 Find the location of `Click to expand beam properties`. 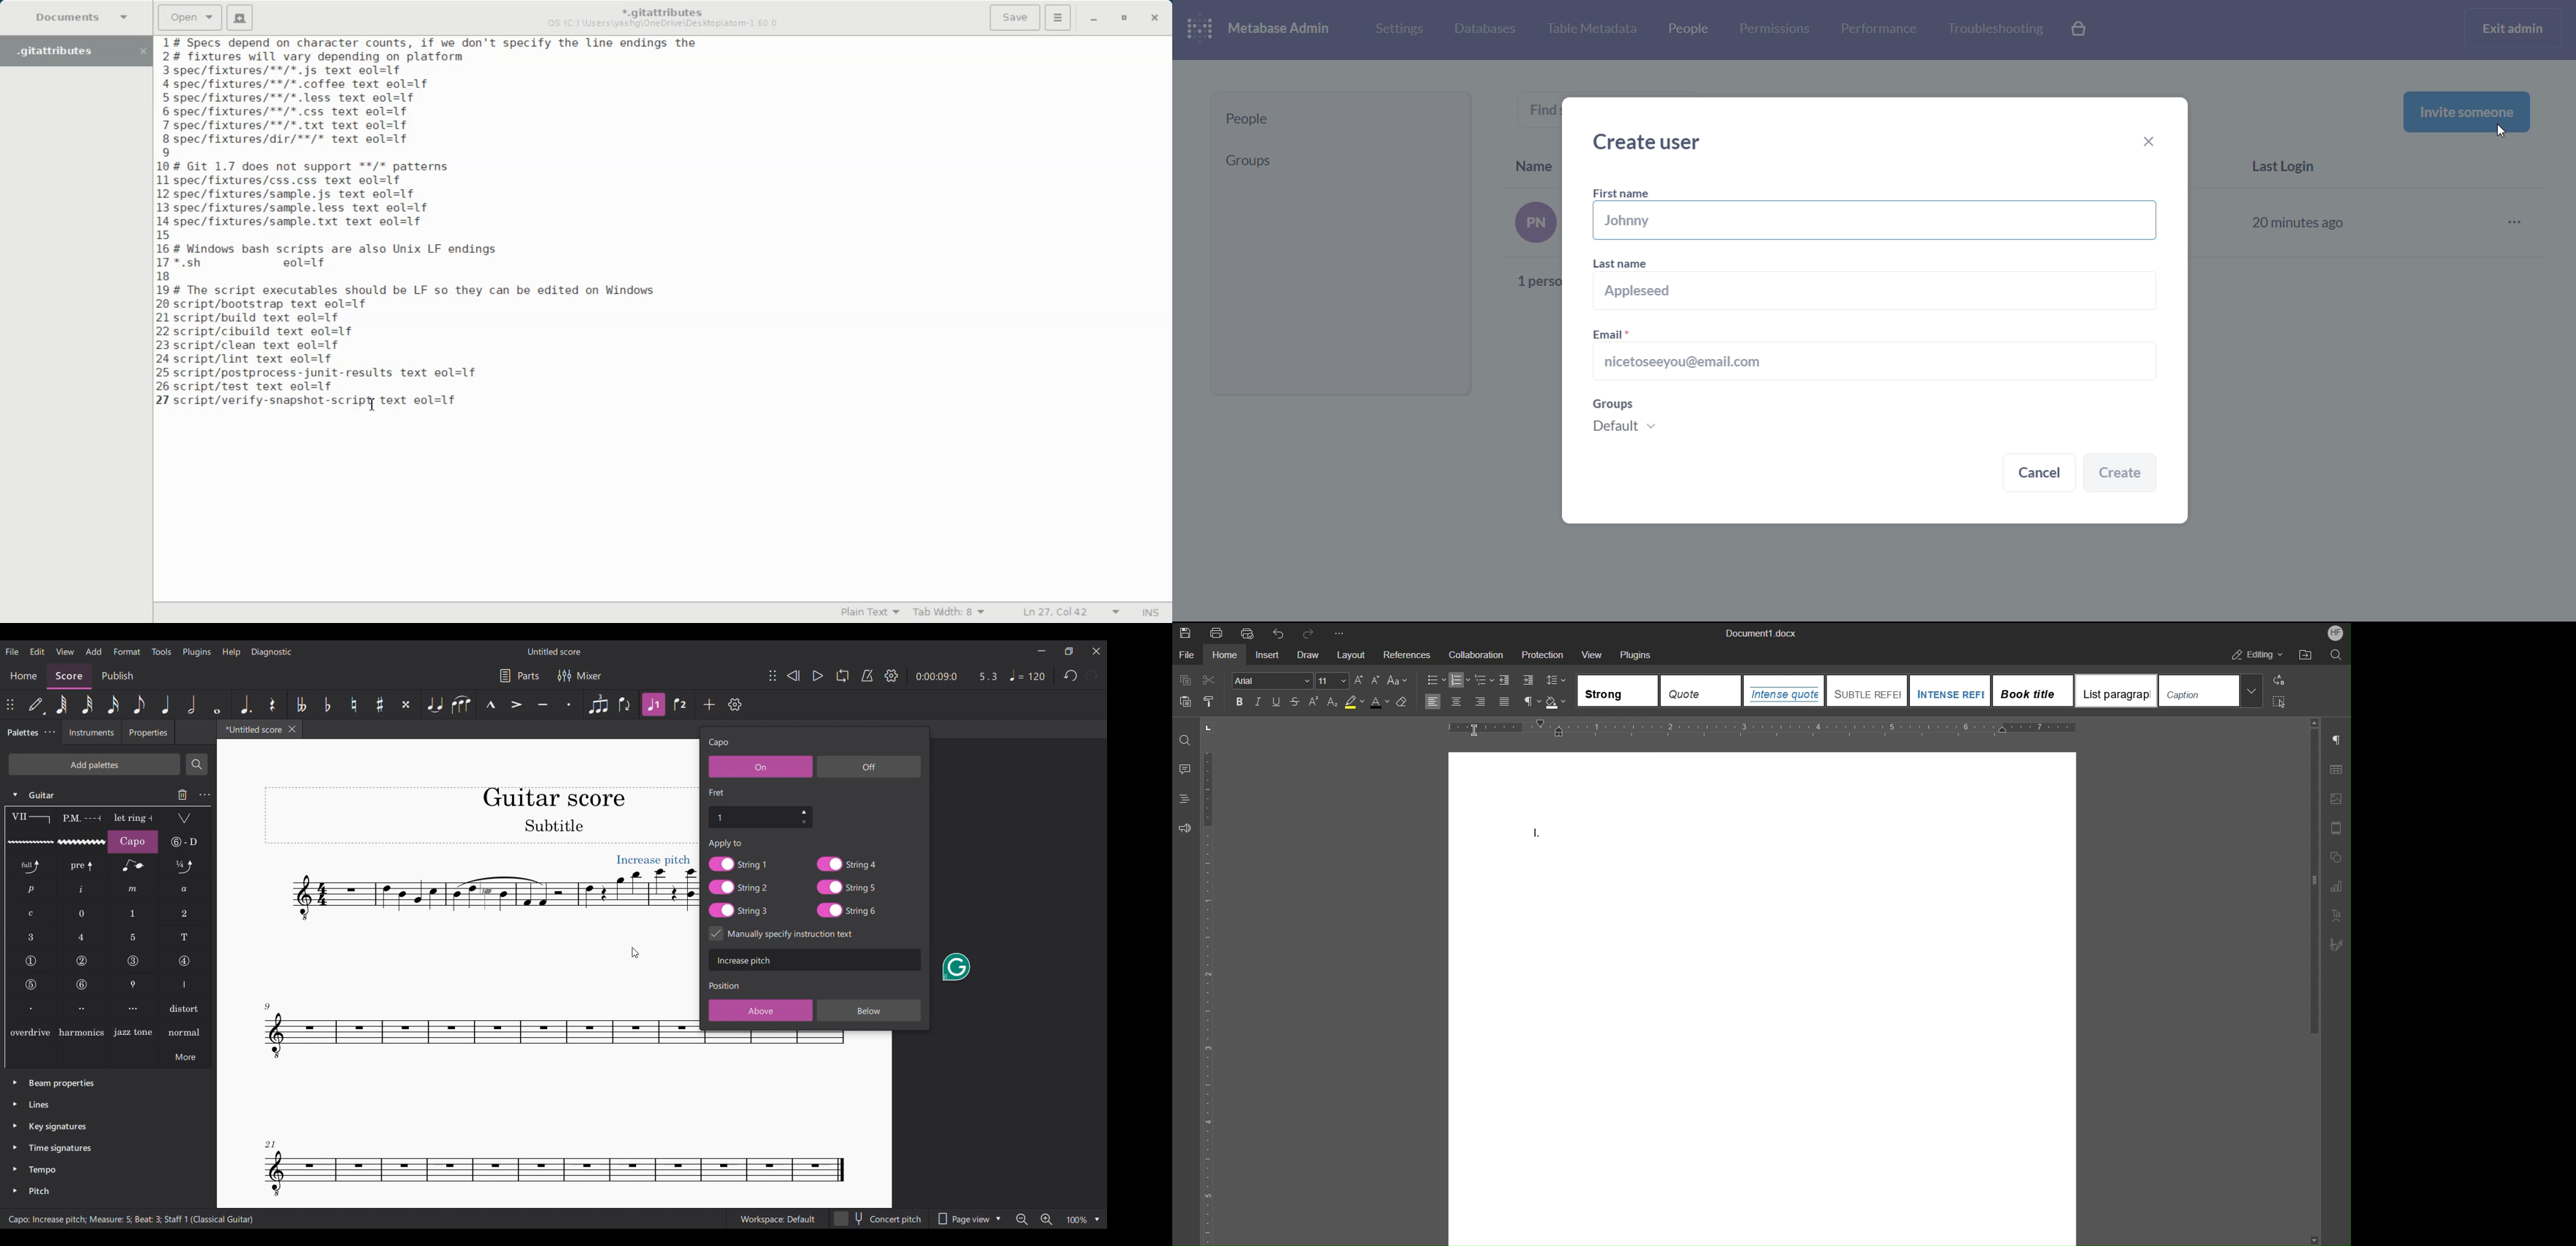

Click to expand beam properties is located at coordinates (15, 1082).